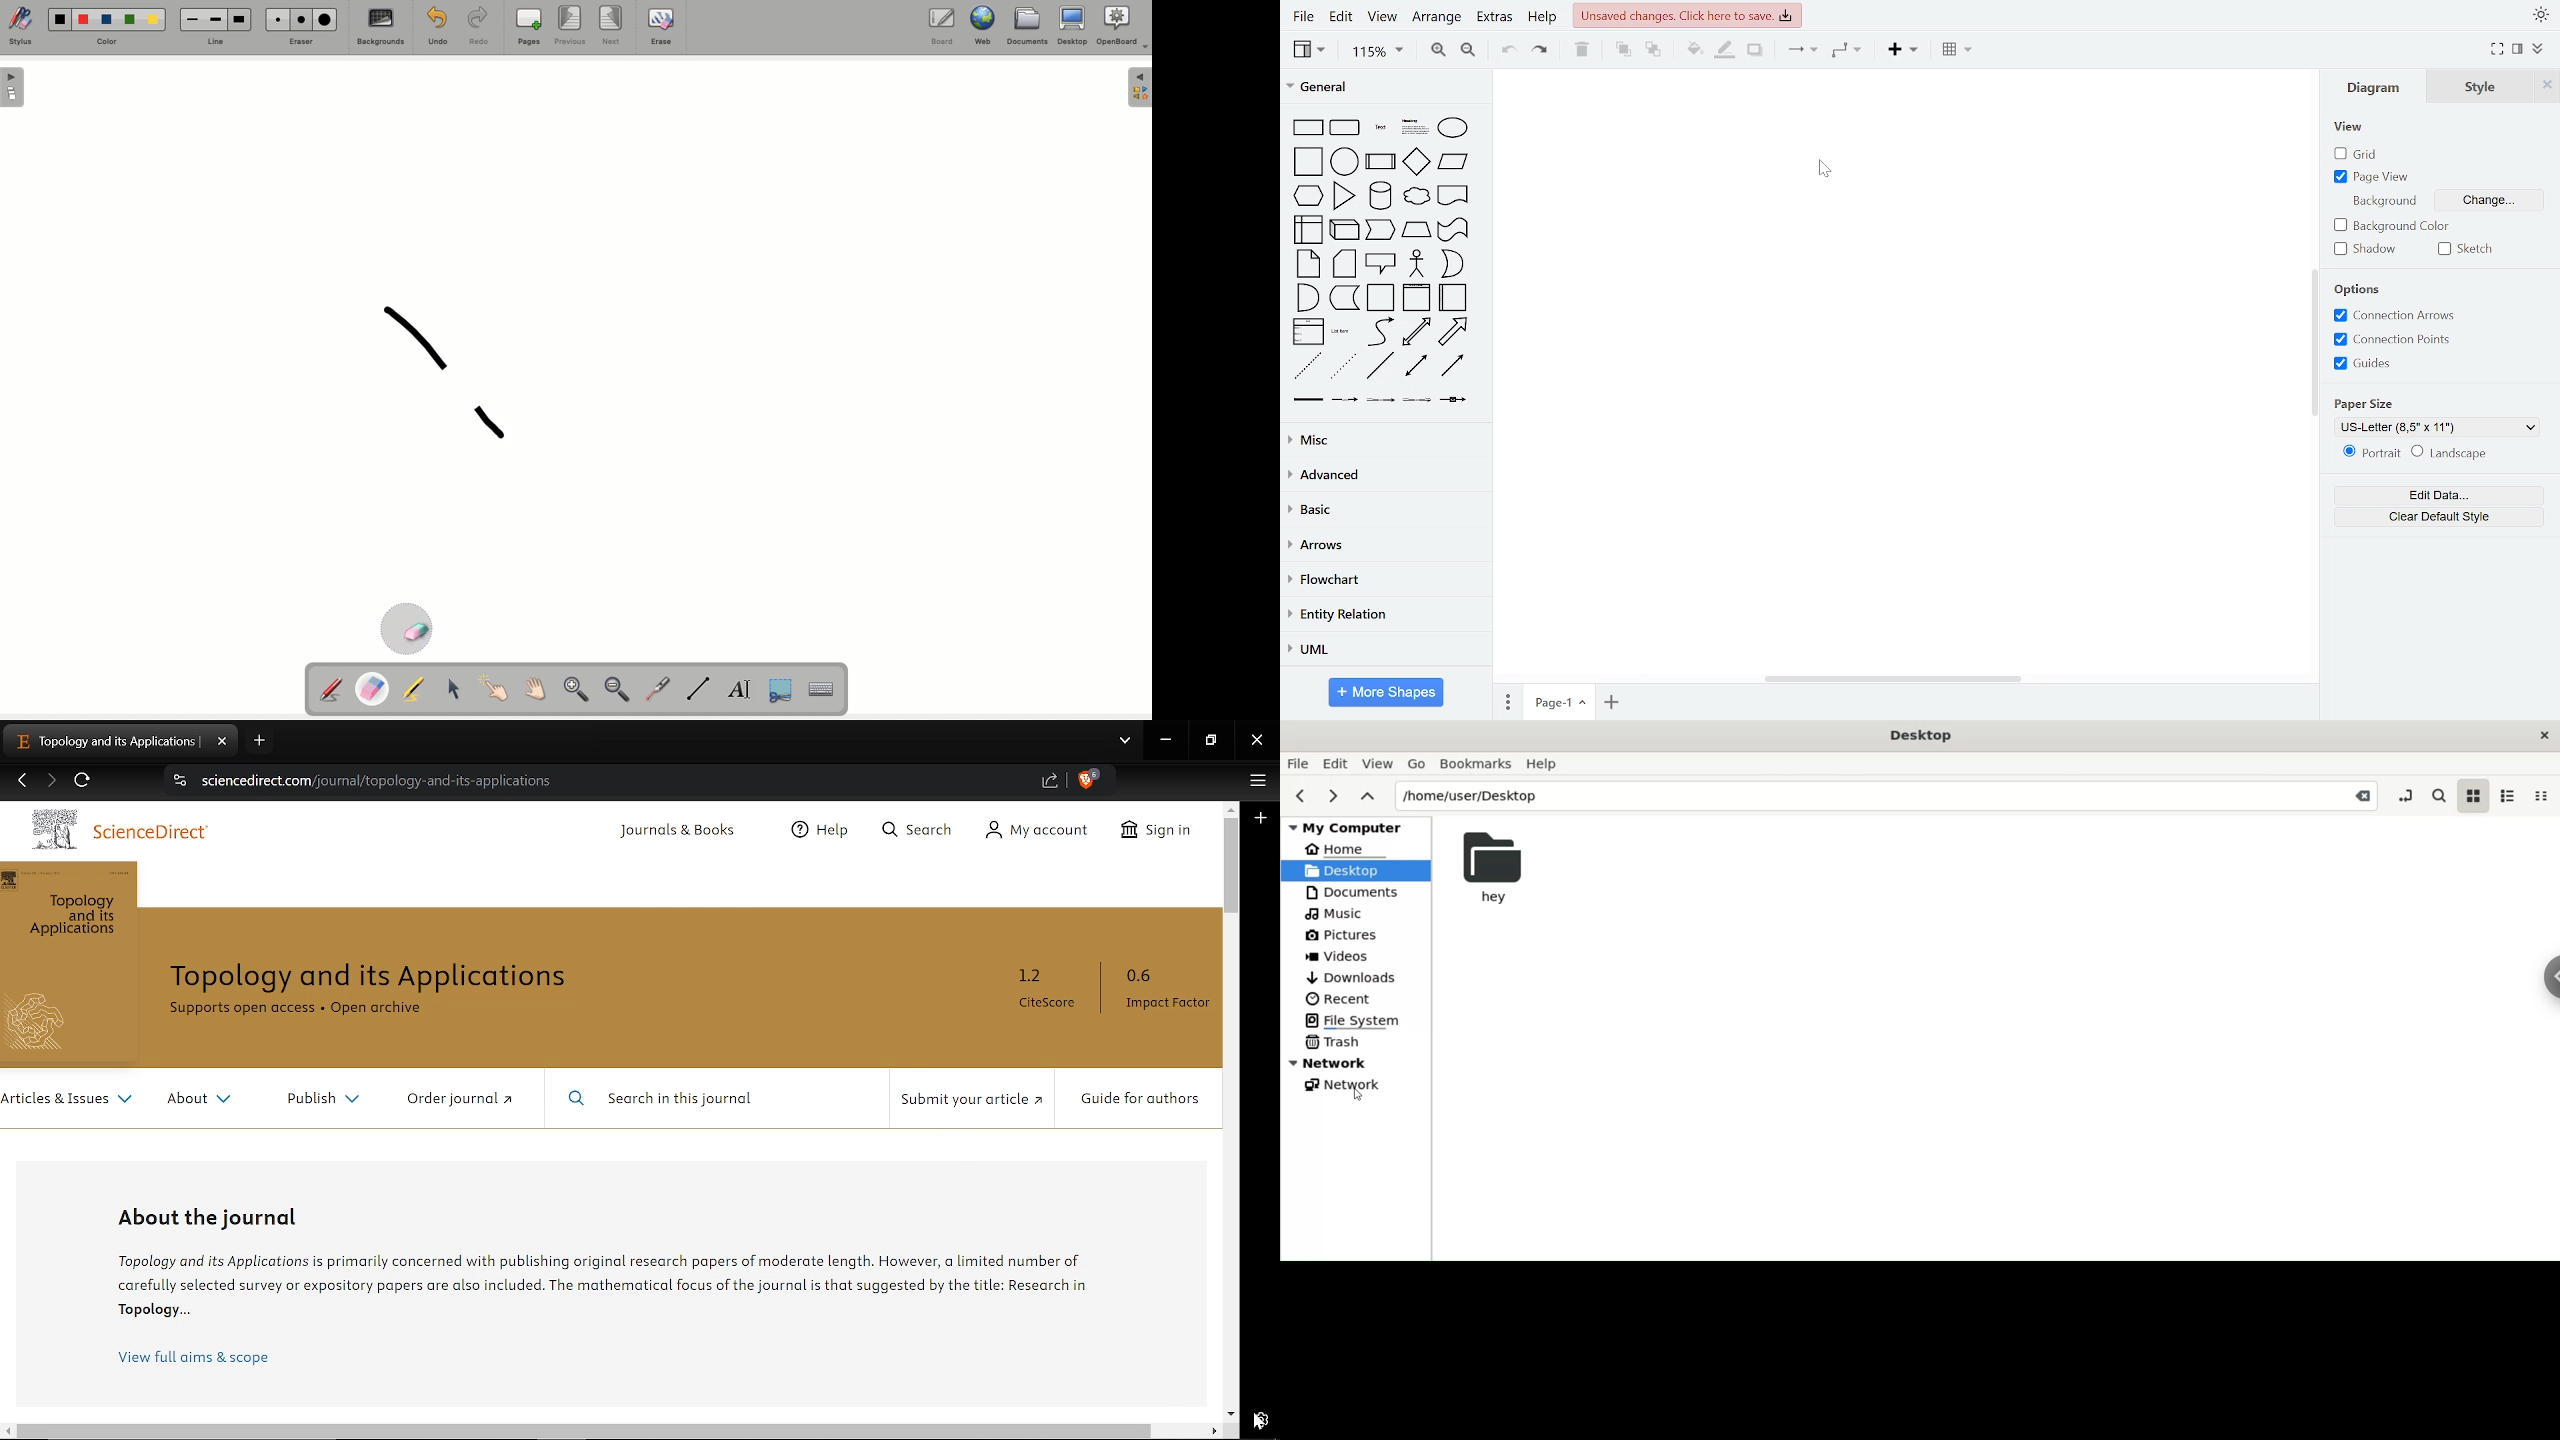 This screenshot has width=2576, height=1456. I want to click on internal storage, so click(1310, 231).